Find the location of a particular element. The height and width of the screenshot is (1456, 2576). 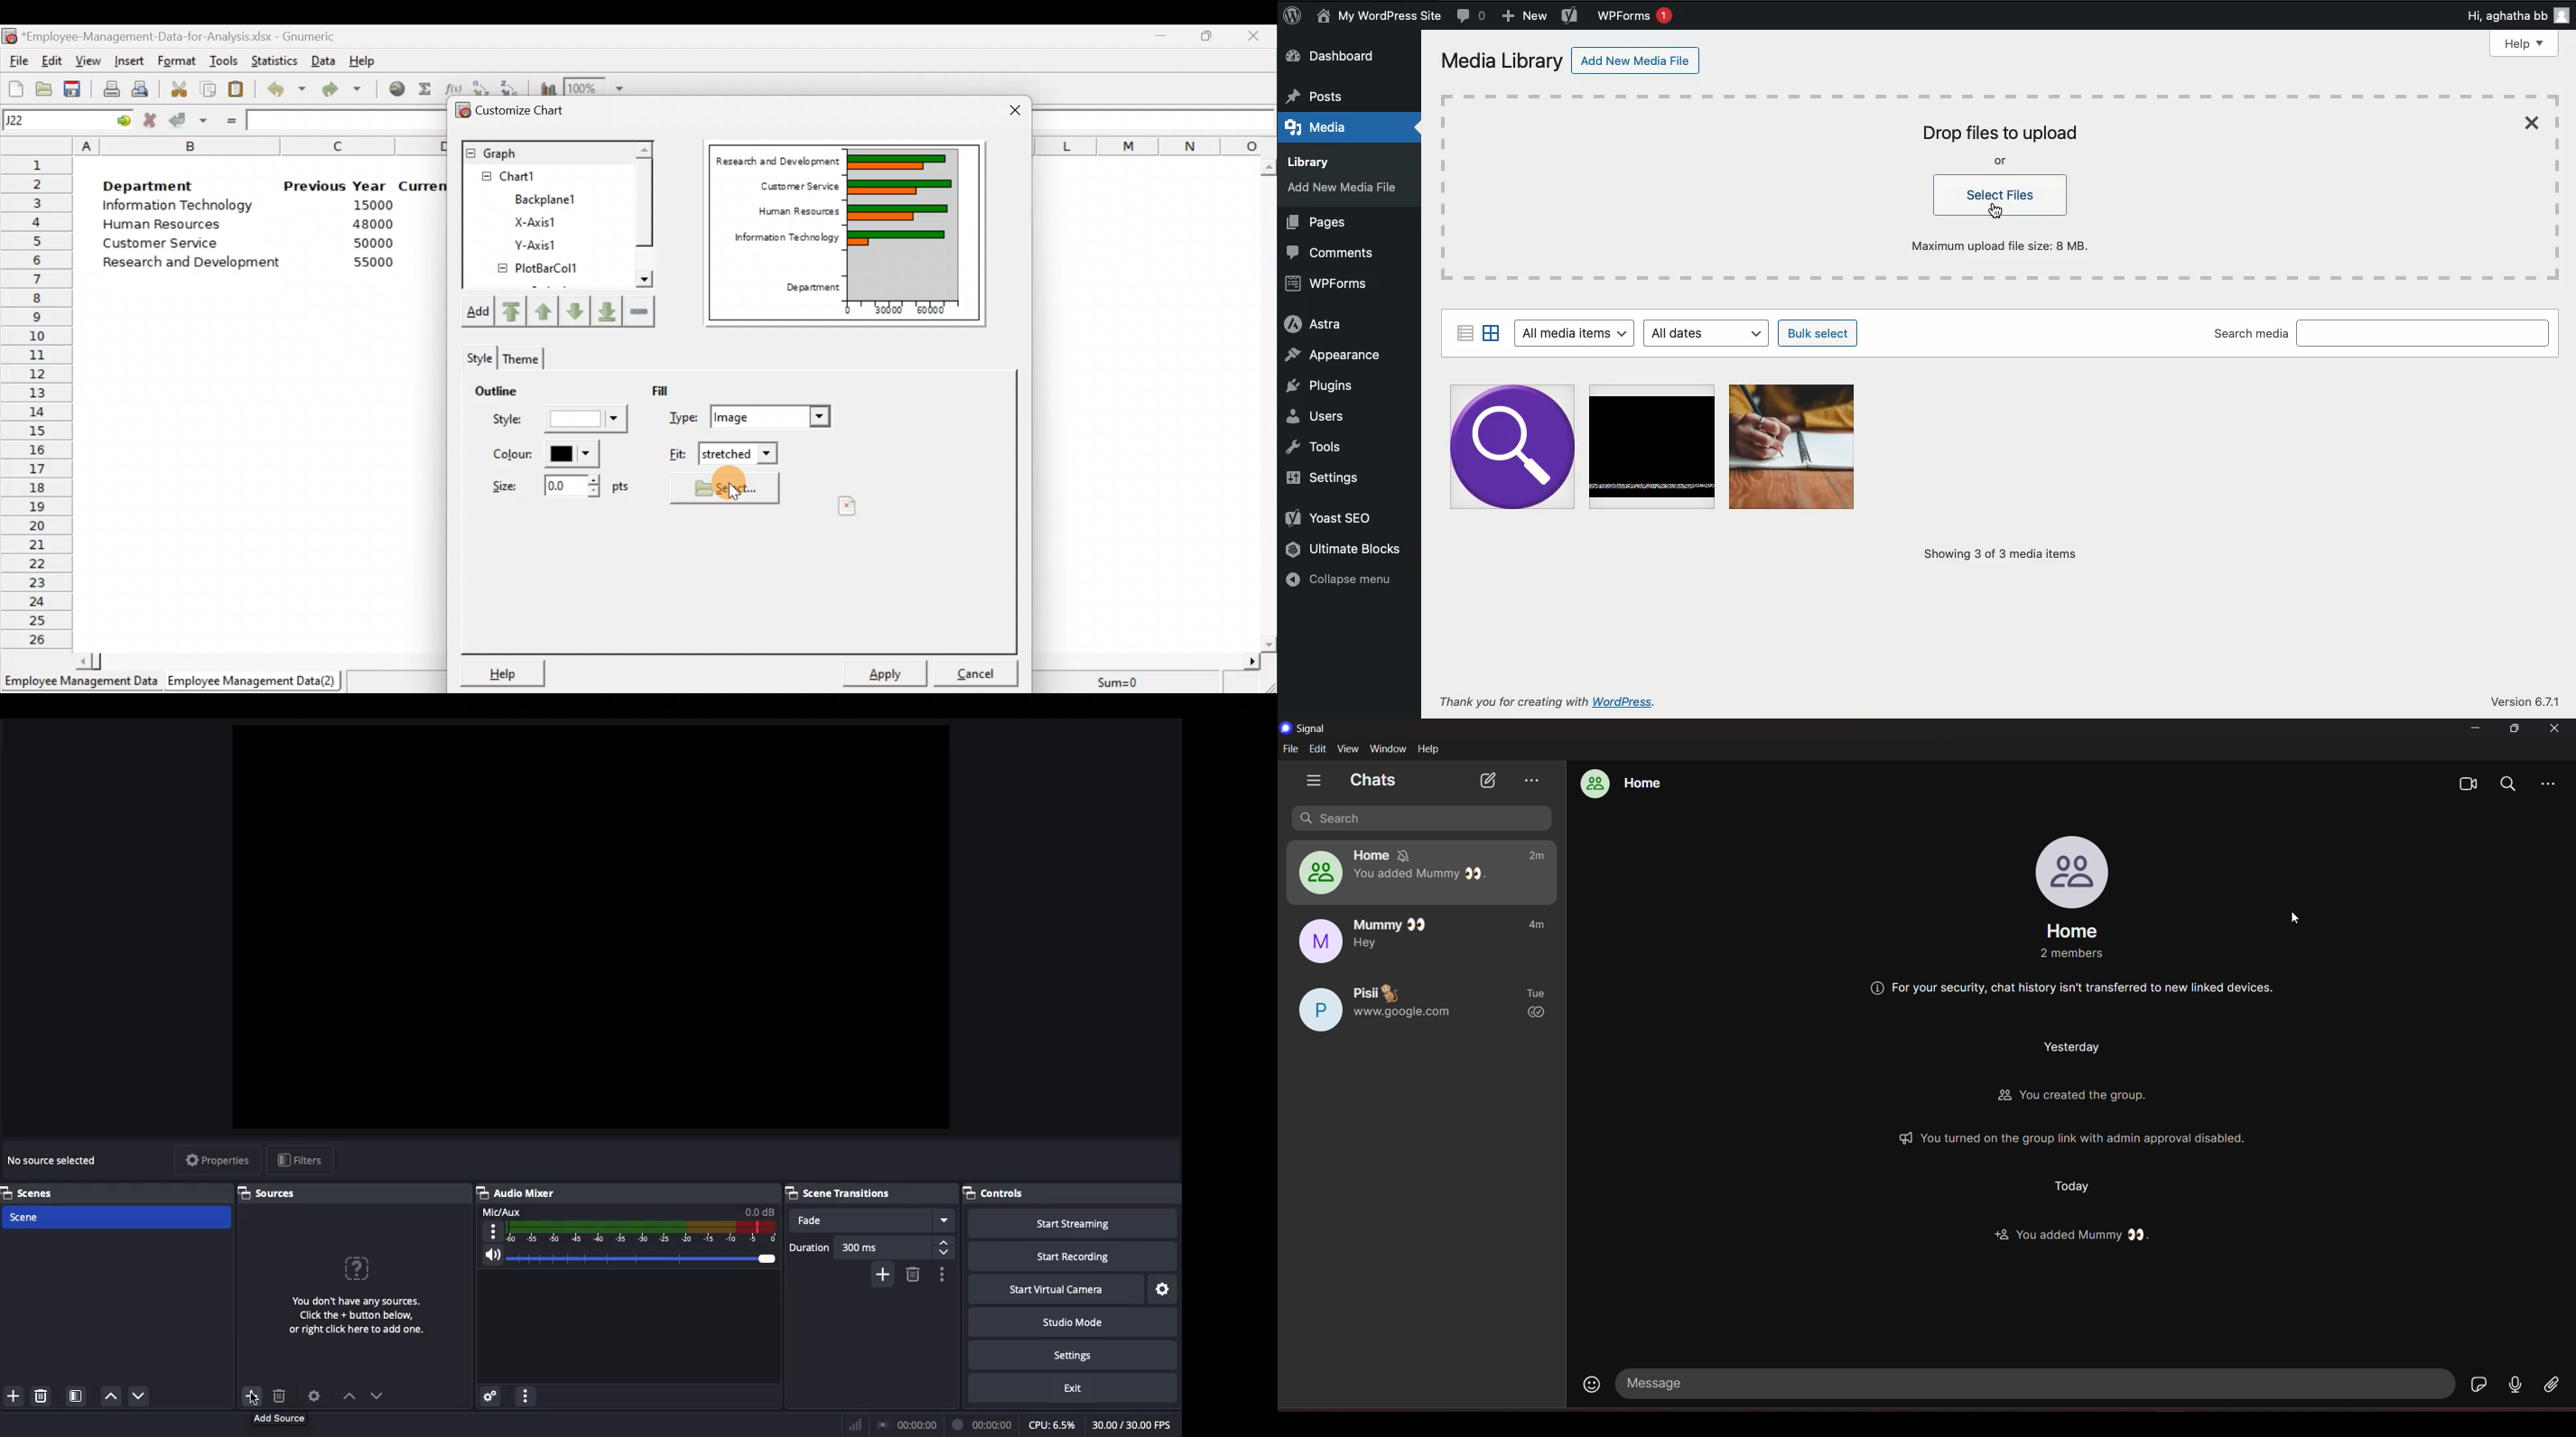

Select is located at coordinates (728, 488).